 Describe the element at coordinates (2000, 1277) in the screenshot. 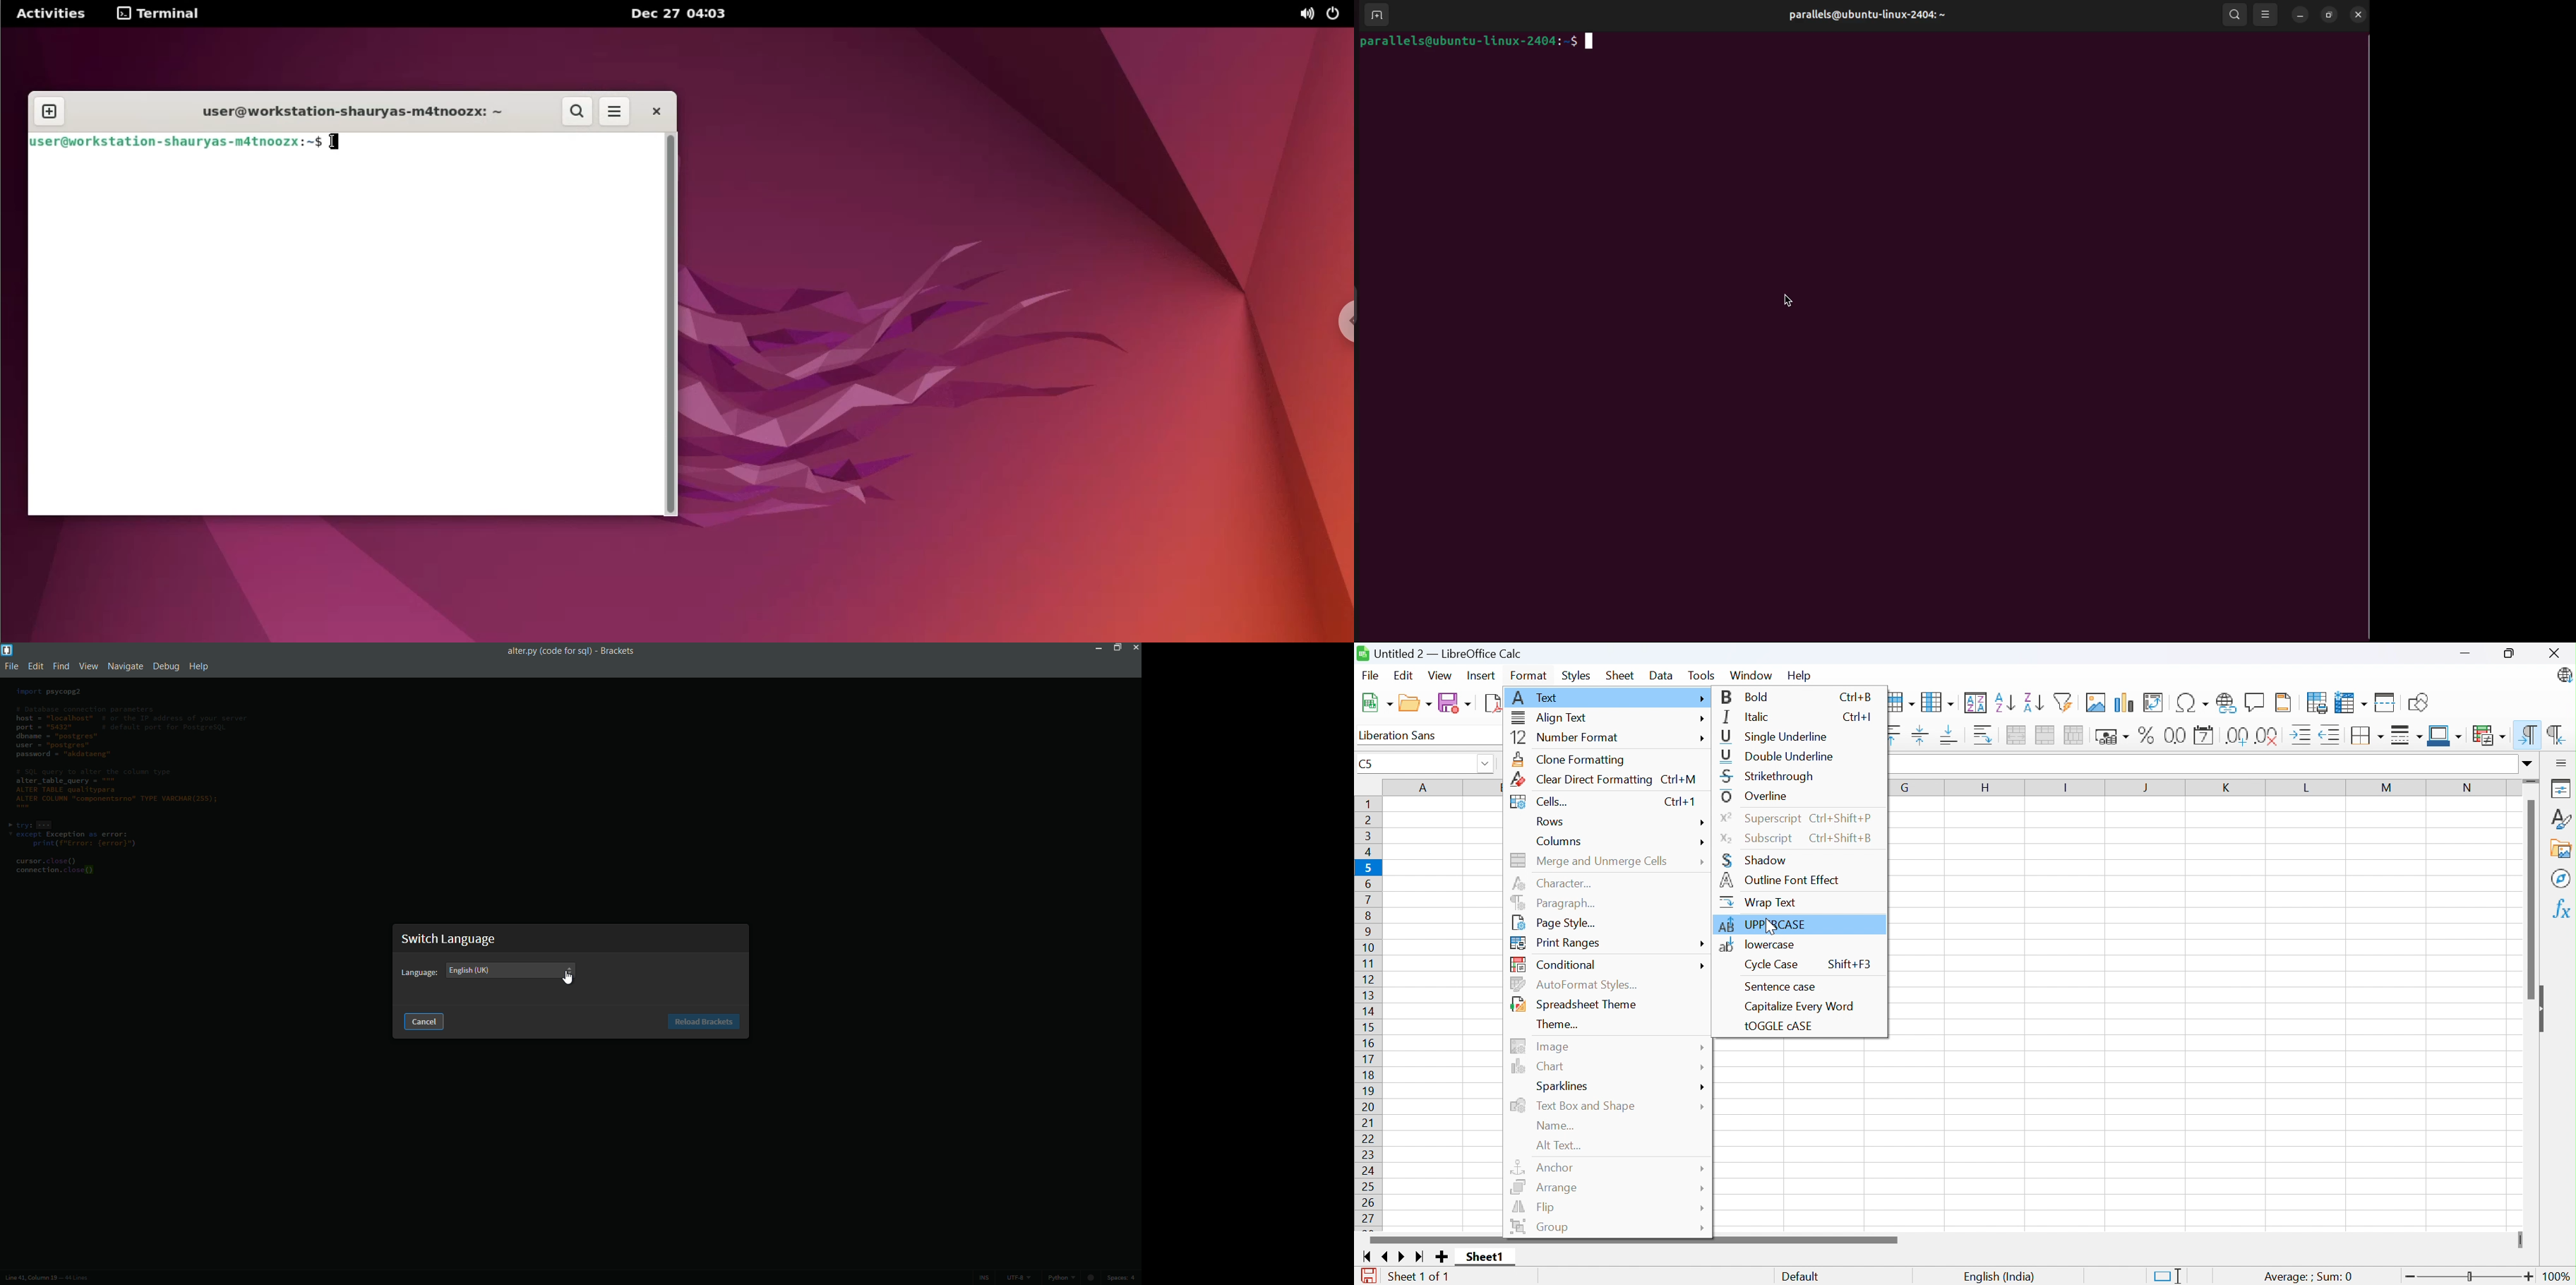

I see `English (India)` at that location.